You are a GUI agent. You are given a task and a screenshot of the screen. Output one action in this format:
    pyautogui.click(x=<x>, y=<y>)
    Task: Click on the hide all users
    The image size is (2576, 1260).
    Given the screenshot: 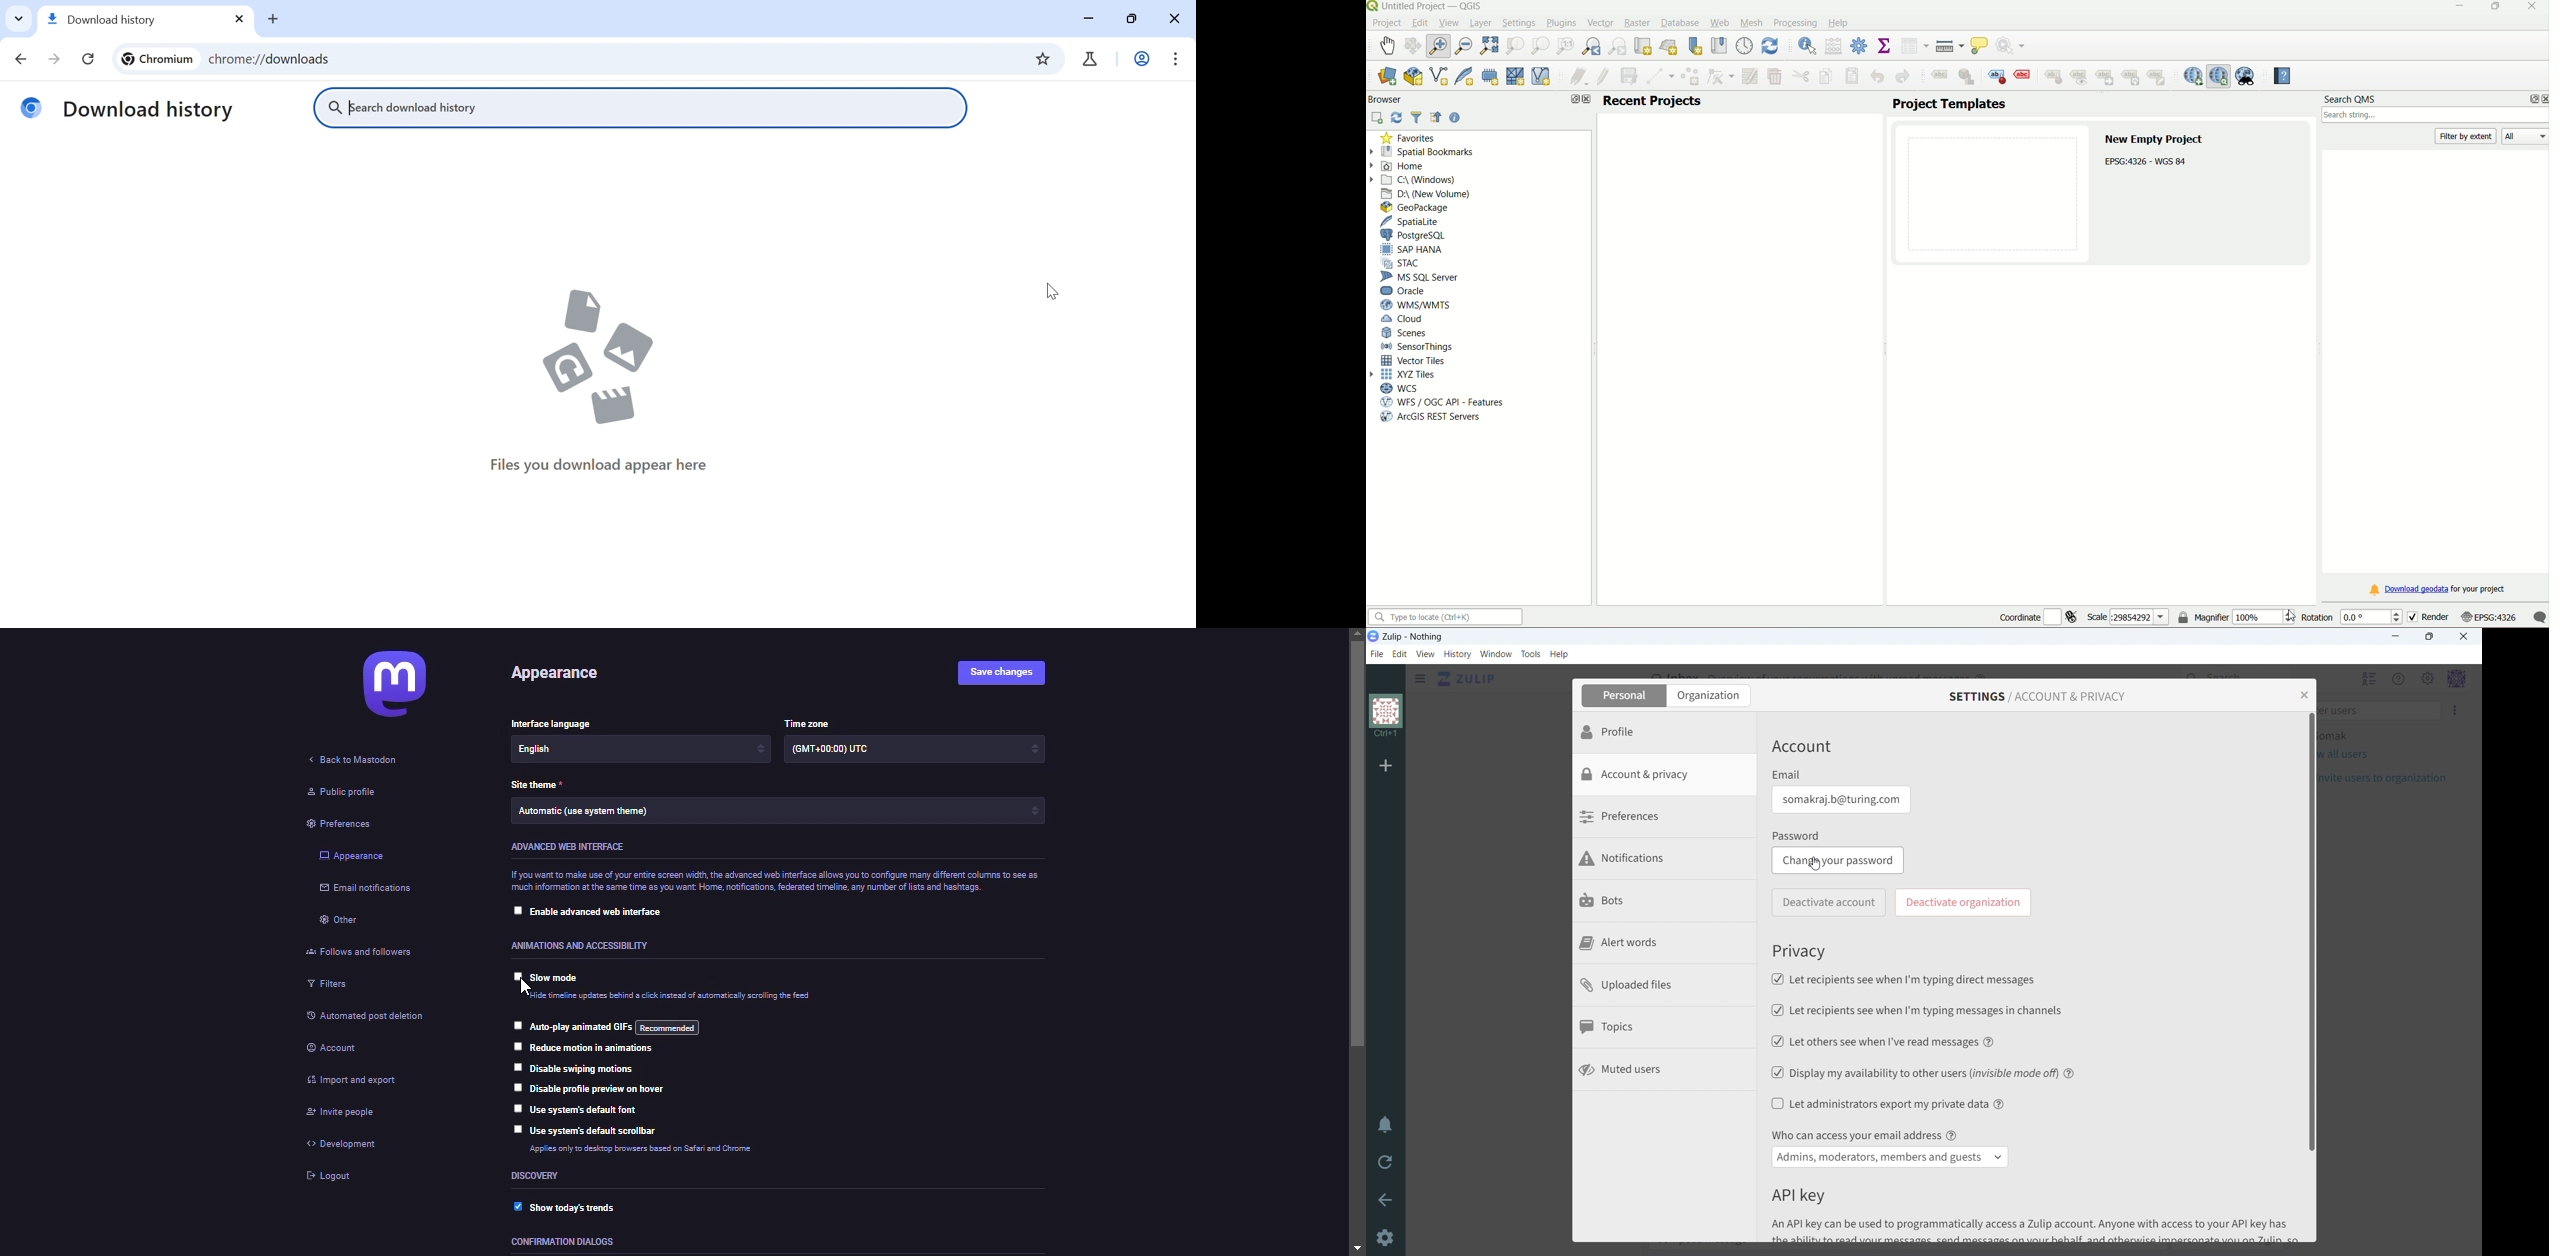 What is the action you would take?
    pyautogui.click(x=2368, y=679)
    